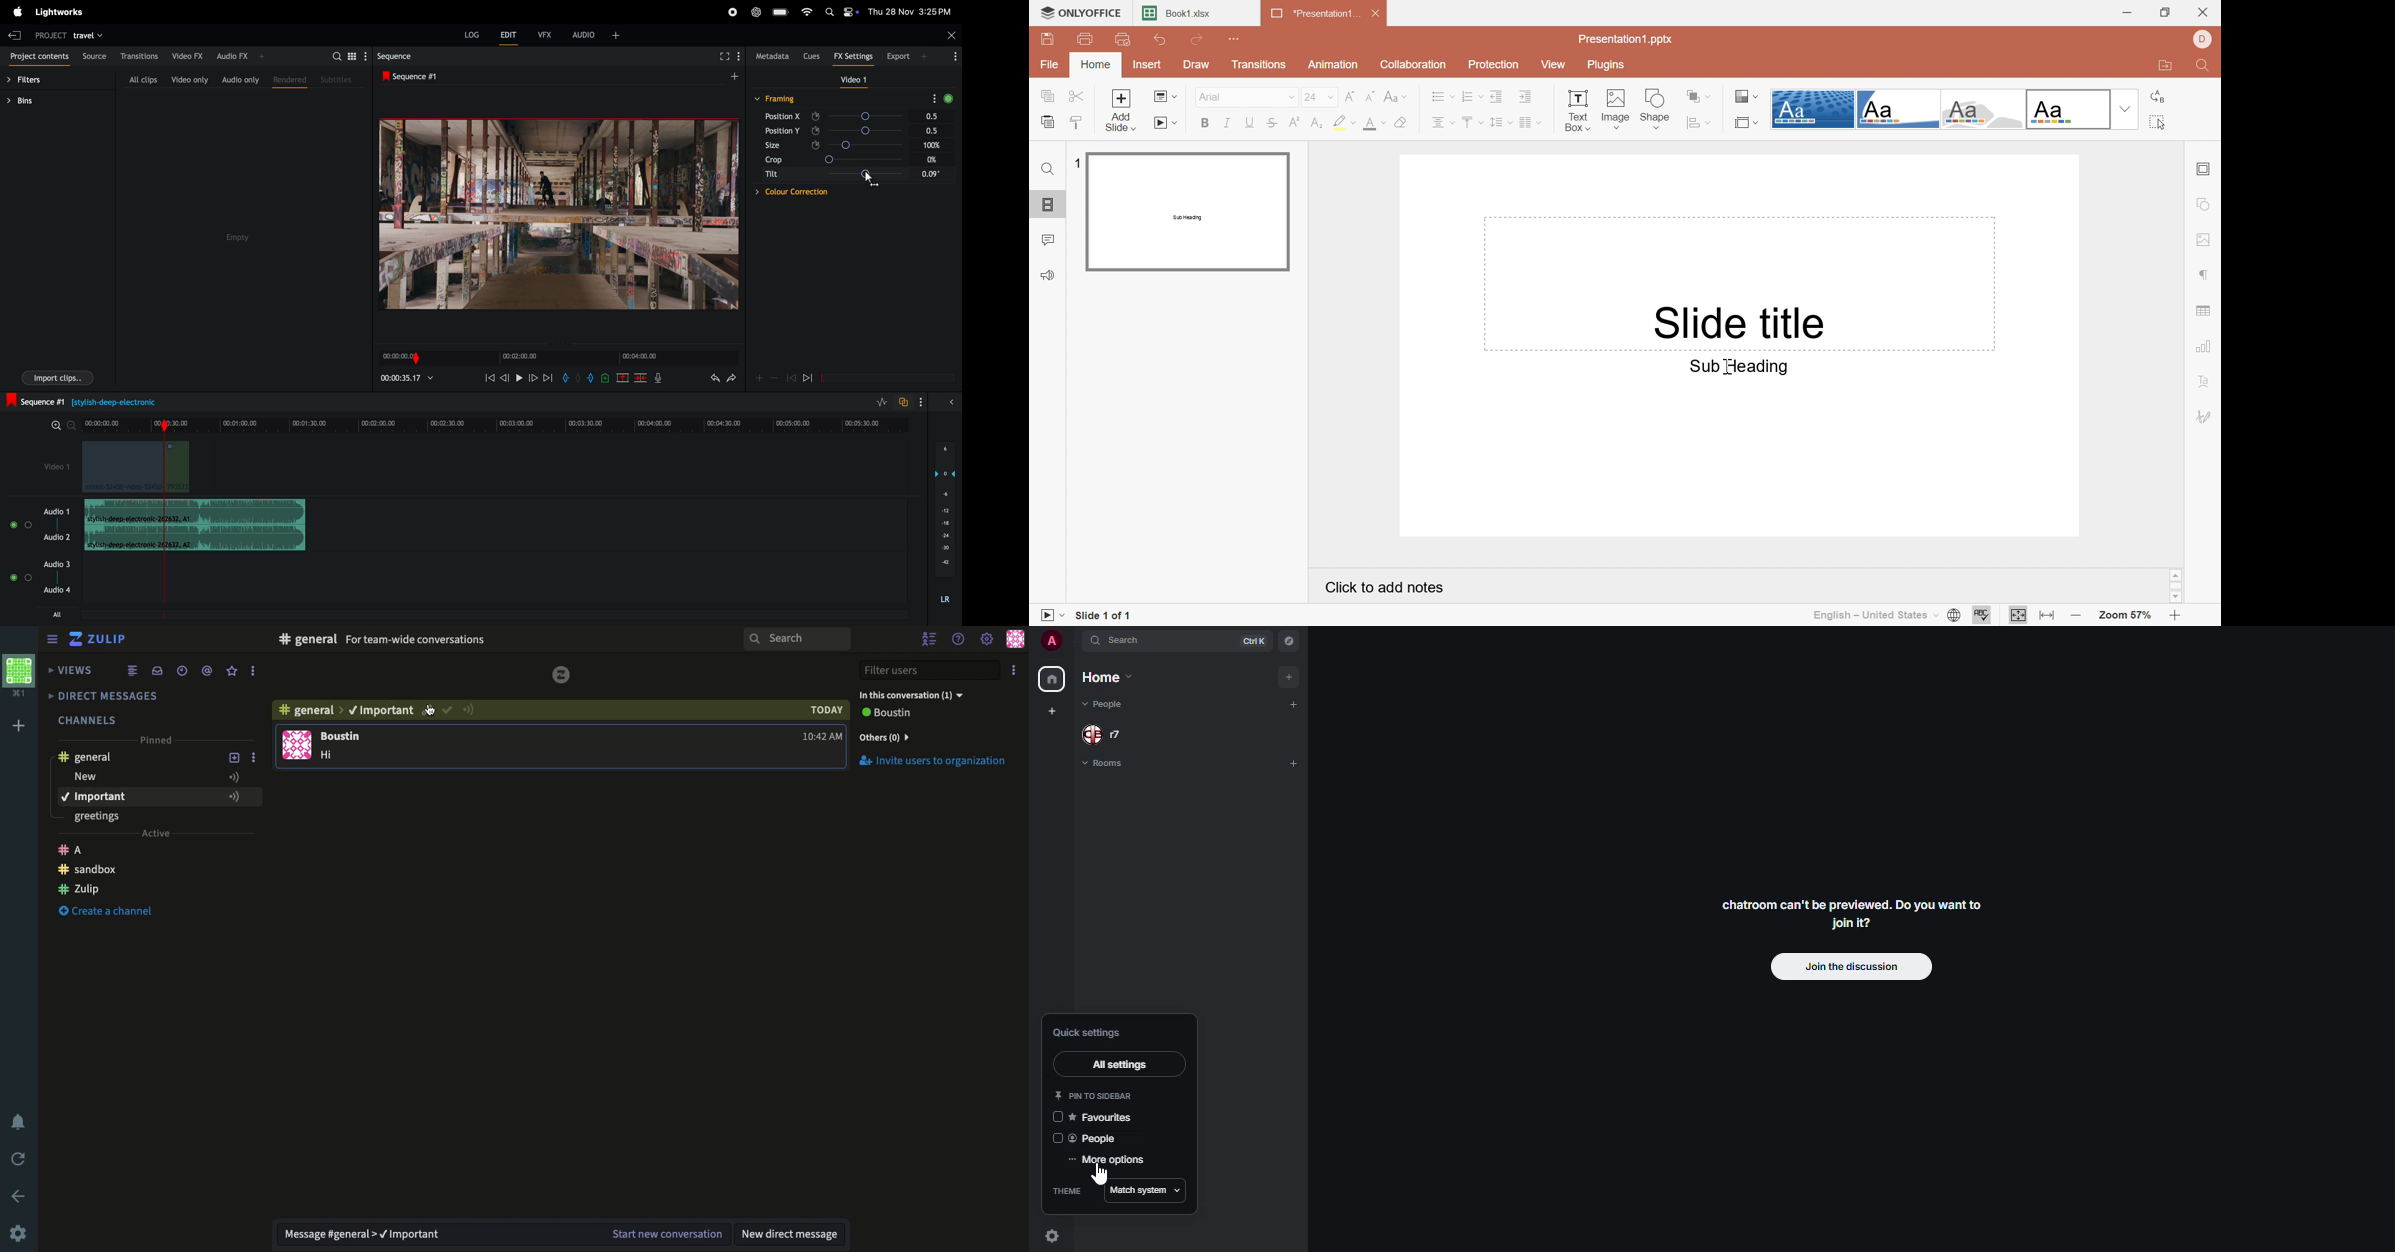 The width and height of the screenshot is (2408, 1260). Describe the element at coordinates (157, 670) in the screenshot. I see `Inbox` at that location.